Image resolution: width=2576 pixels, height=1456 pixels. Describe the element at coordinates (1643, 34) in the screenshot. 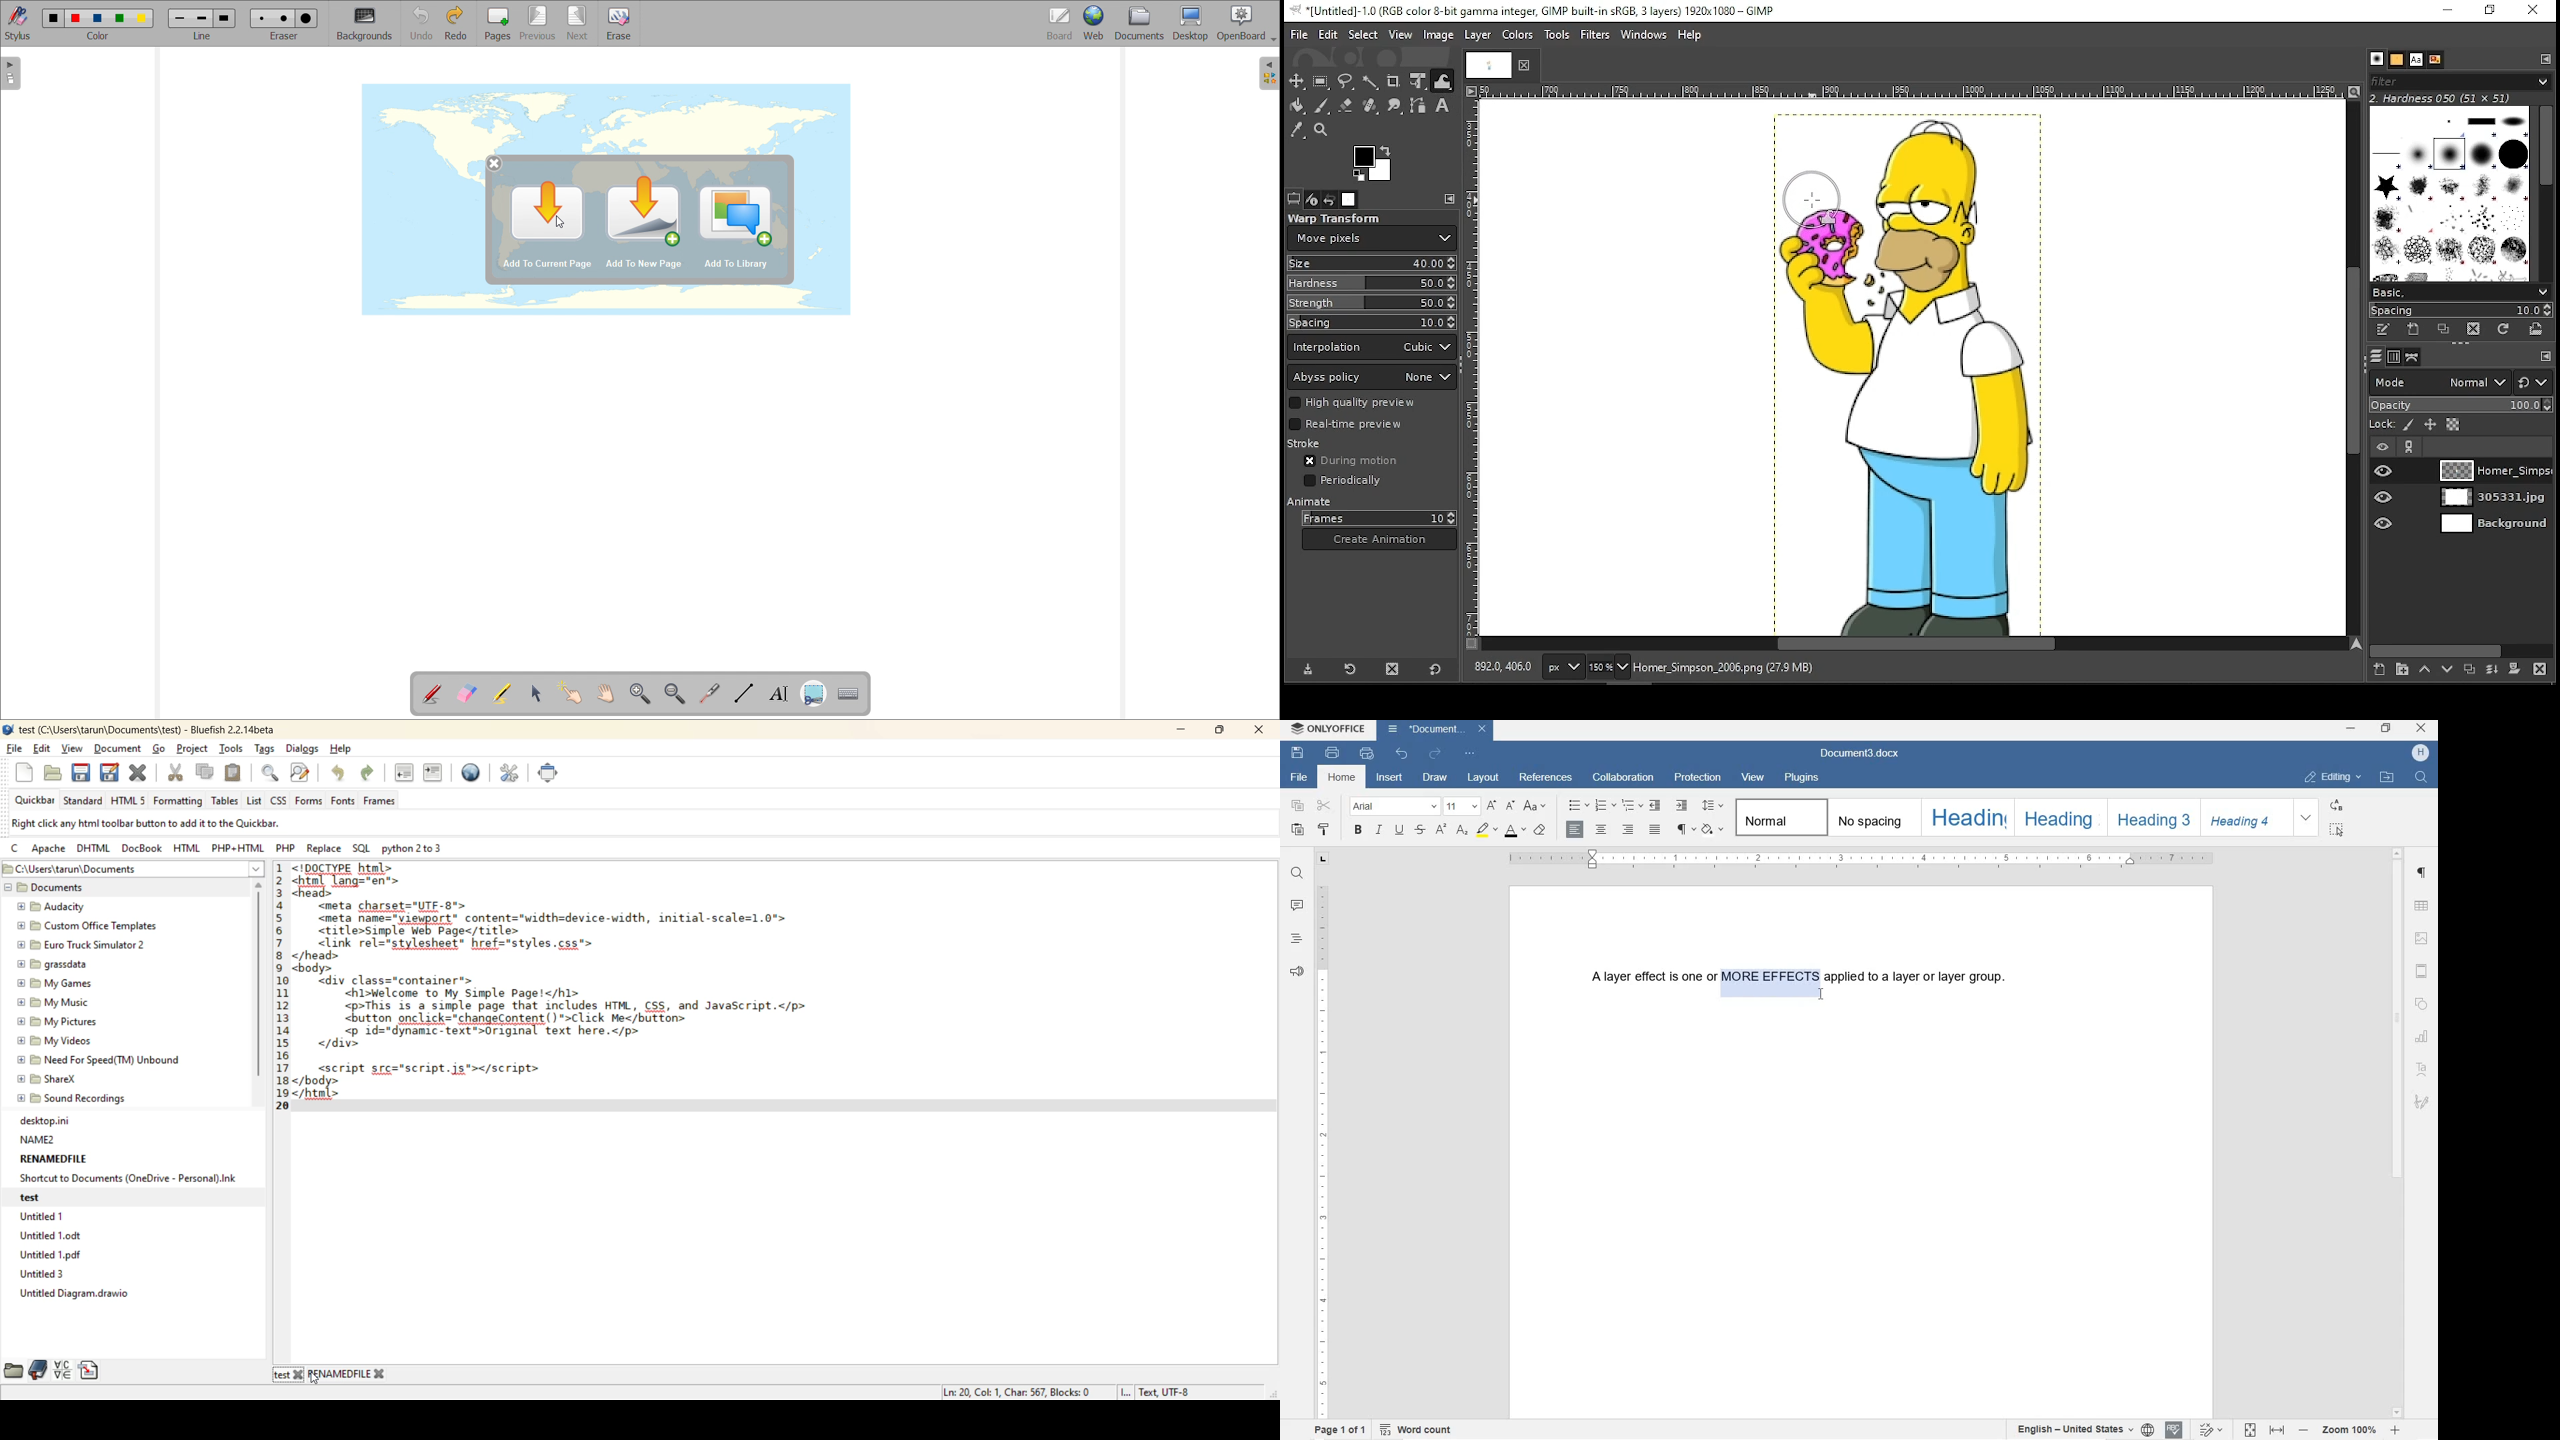

I see `windows` at that location.